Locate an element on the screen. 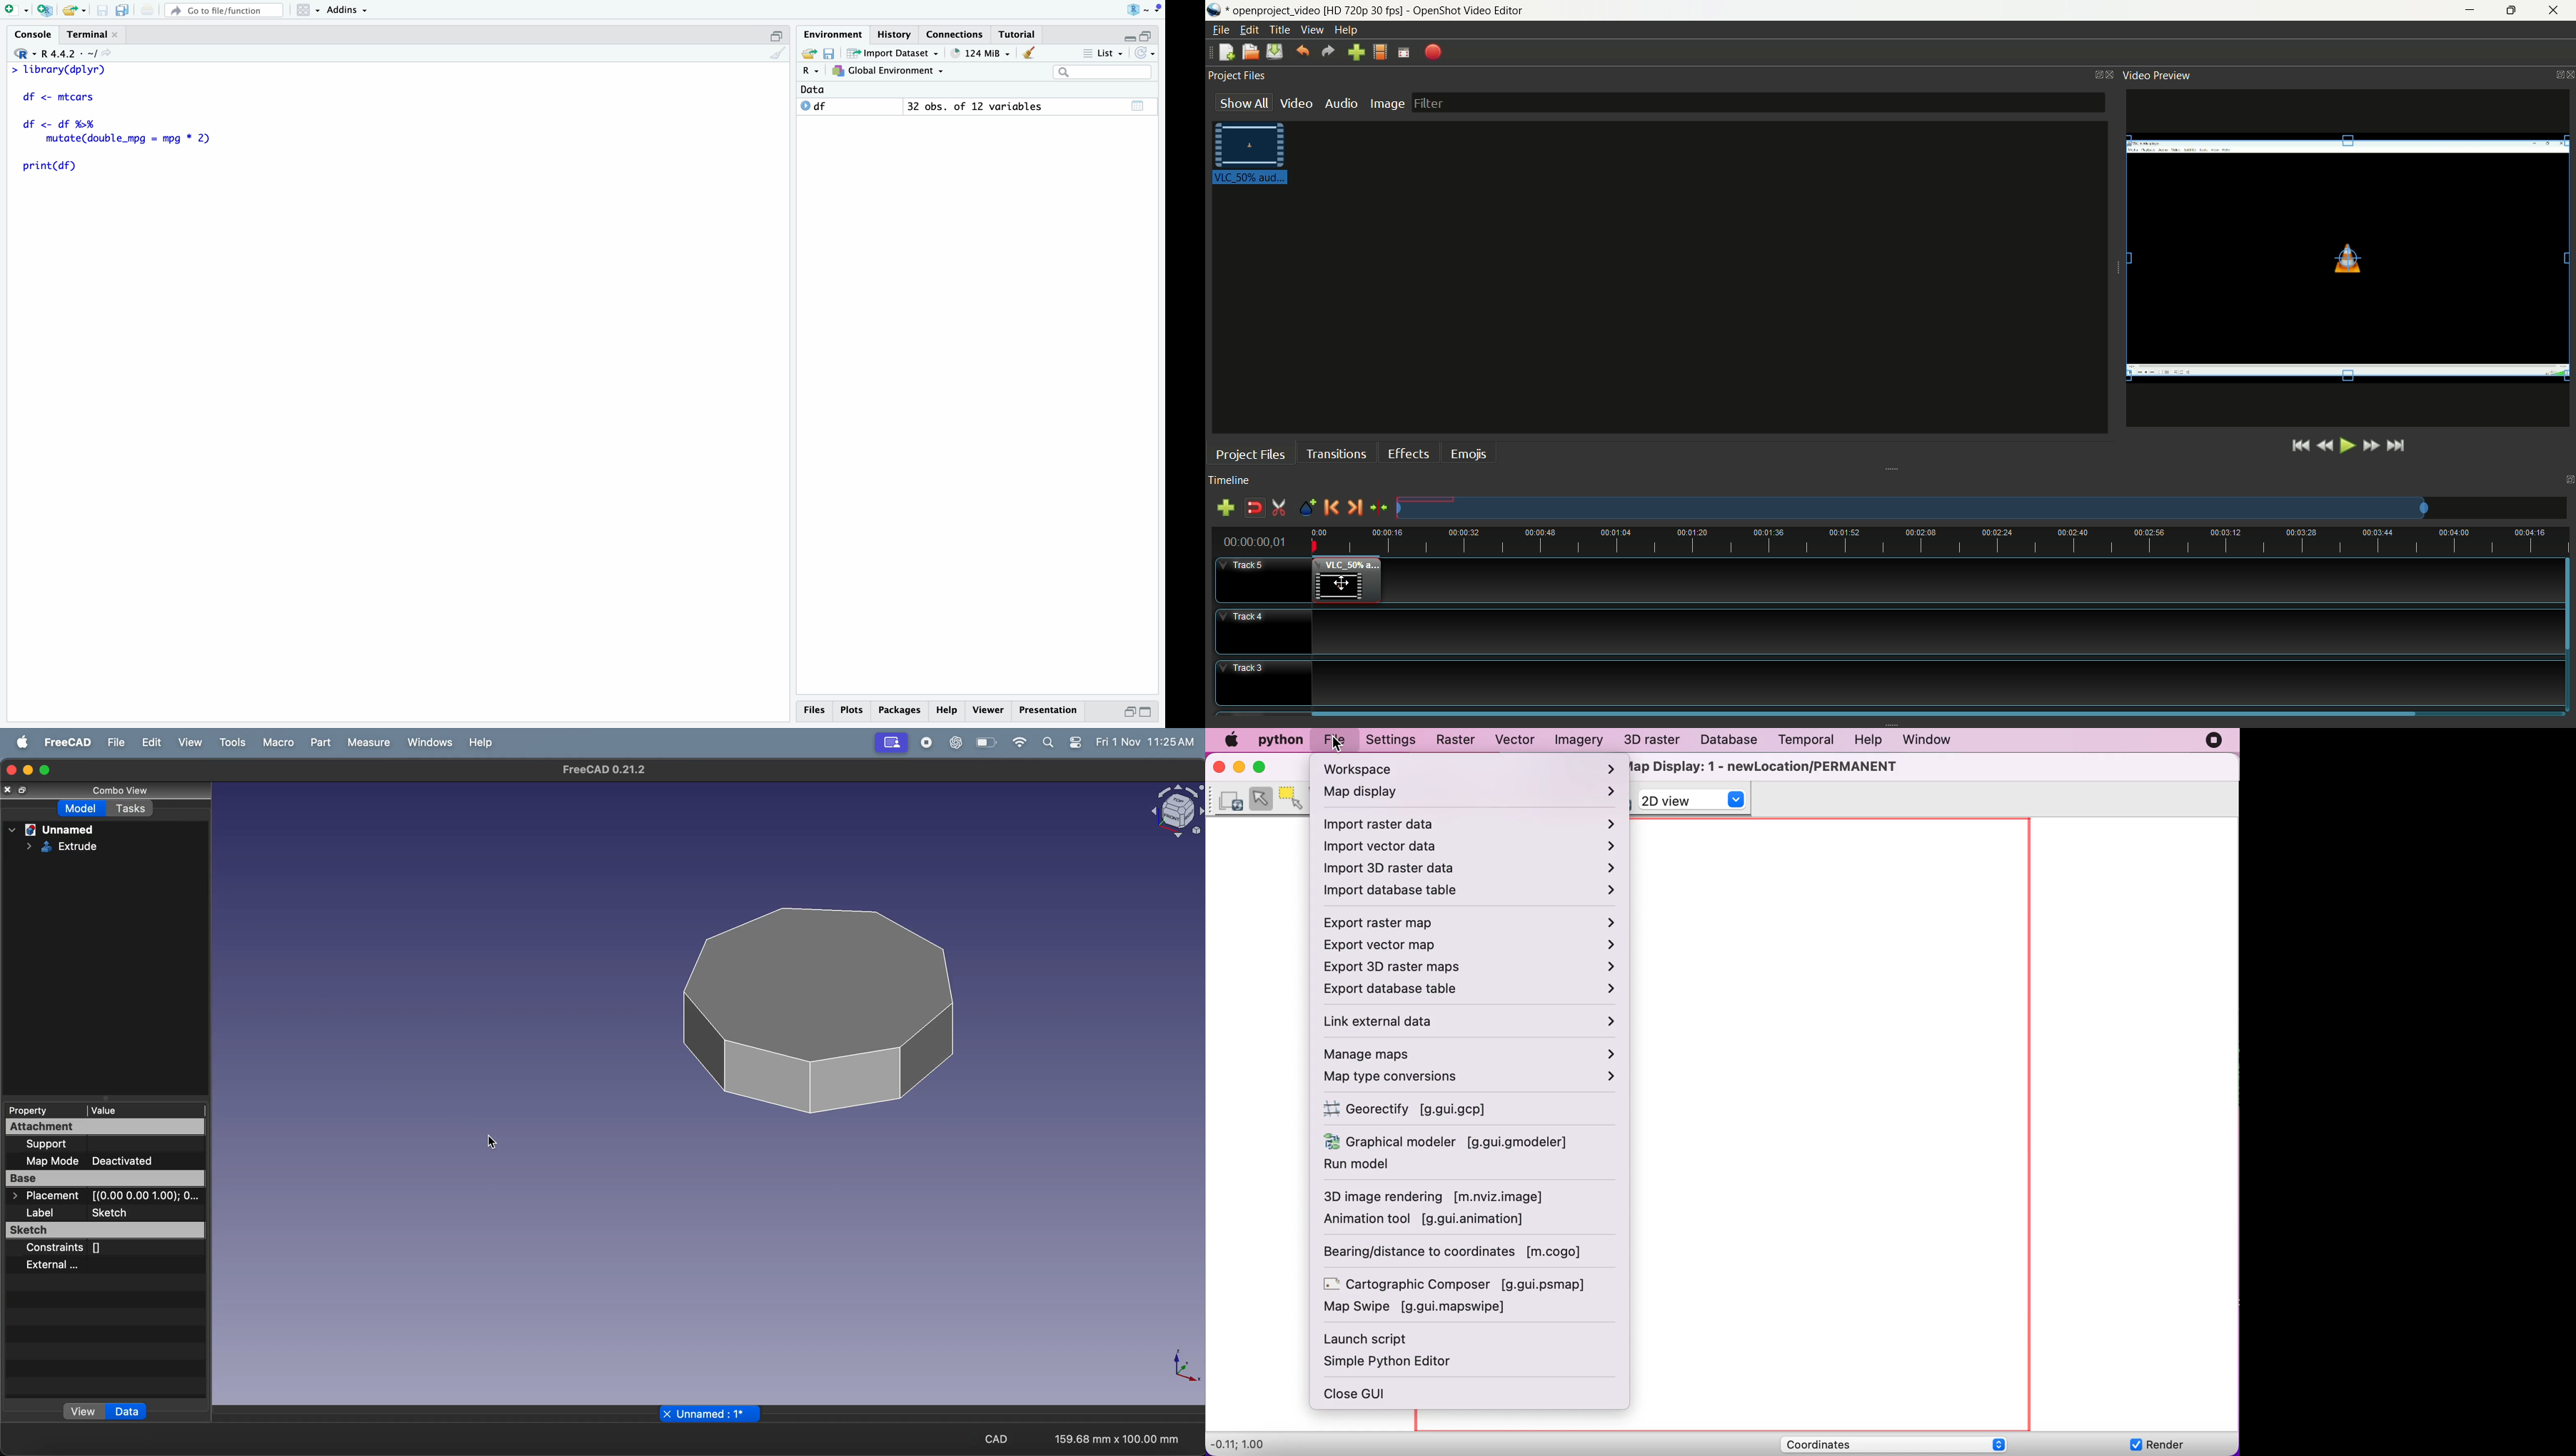  wifi is located at coordinates (1017, 742).